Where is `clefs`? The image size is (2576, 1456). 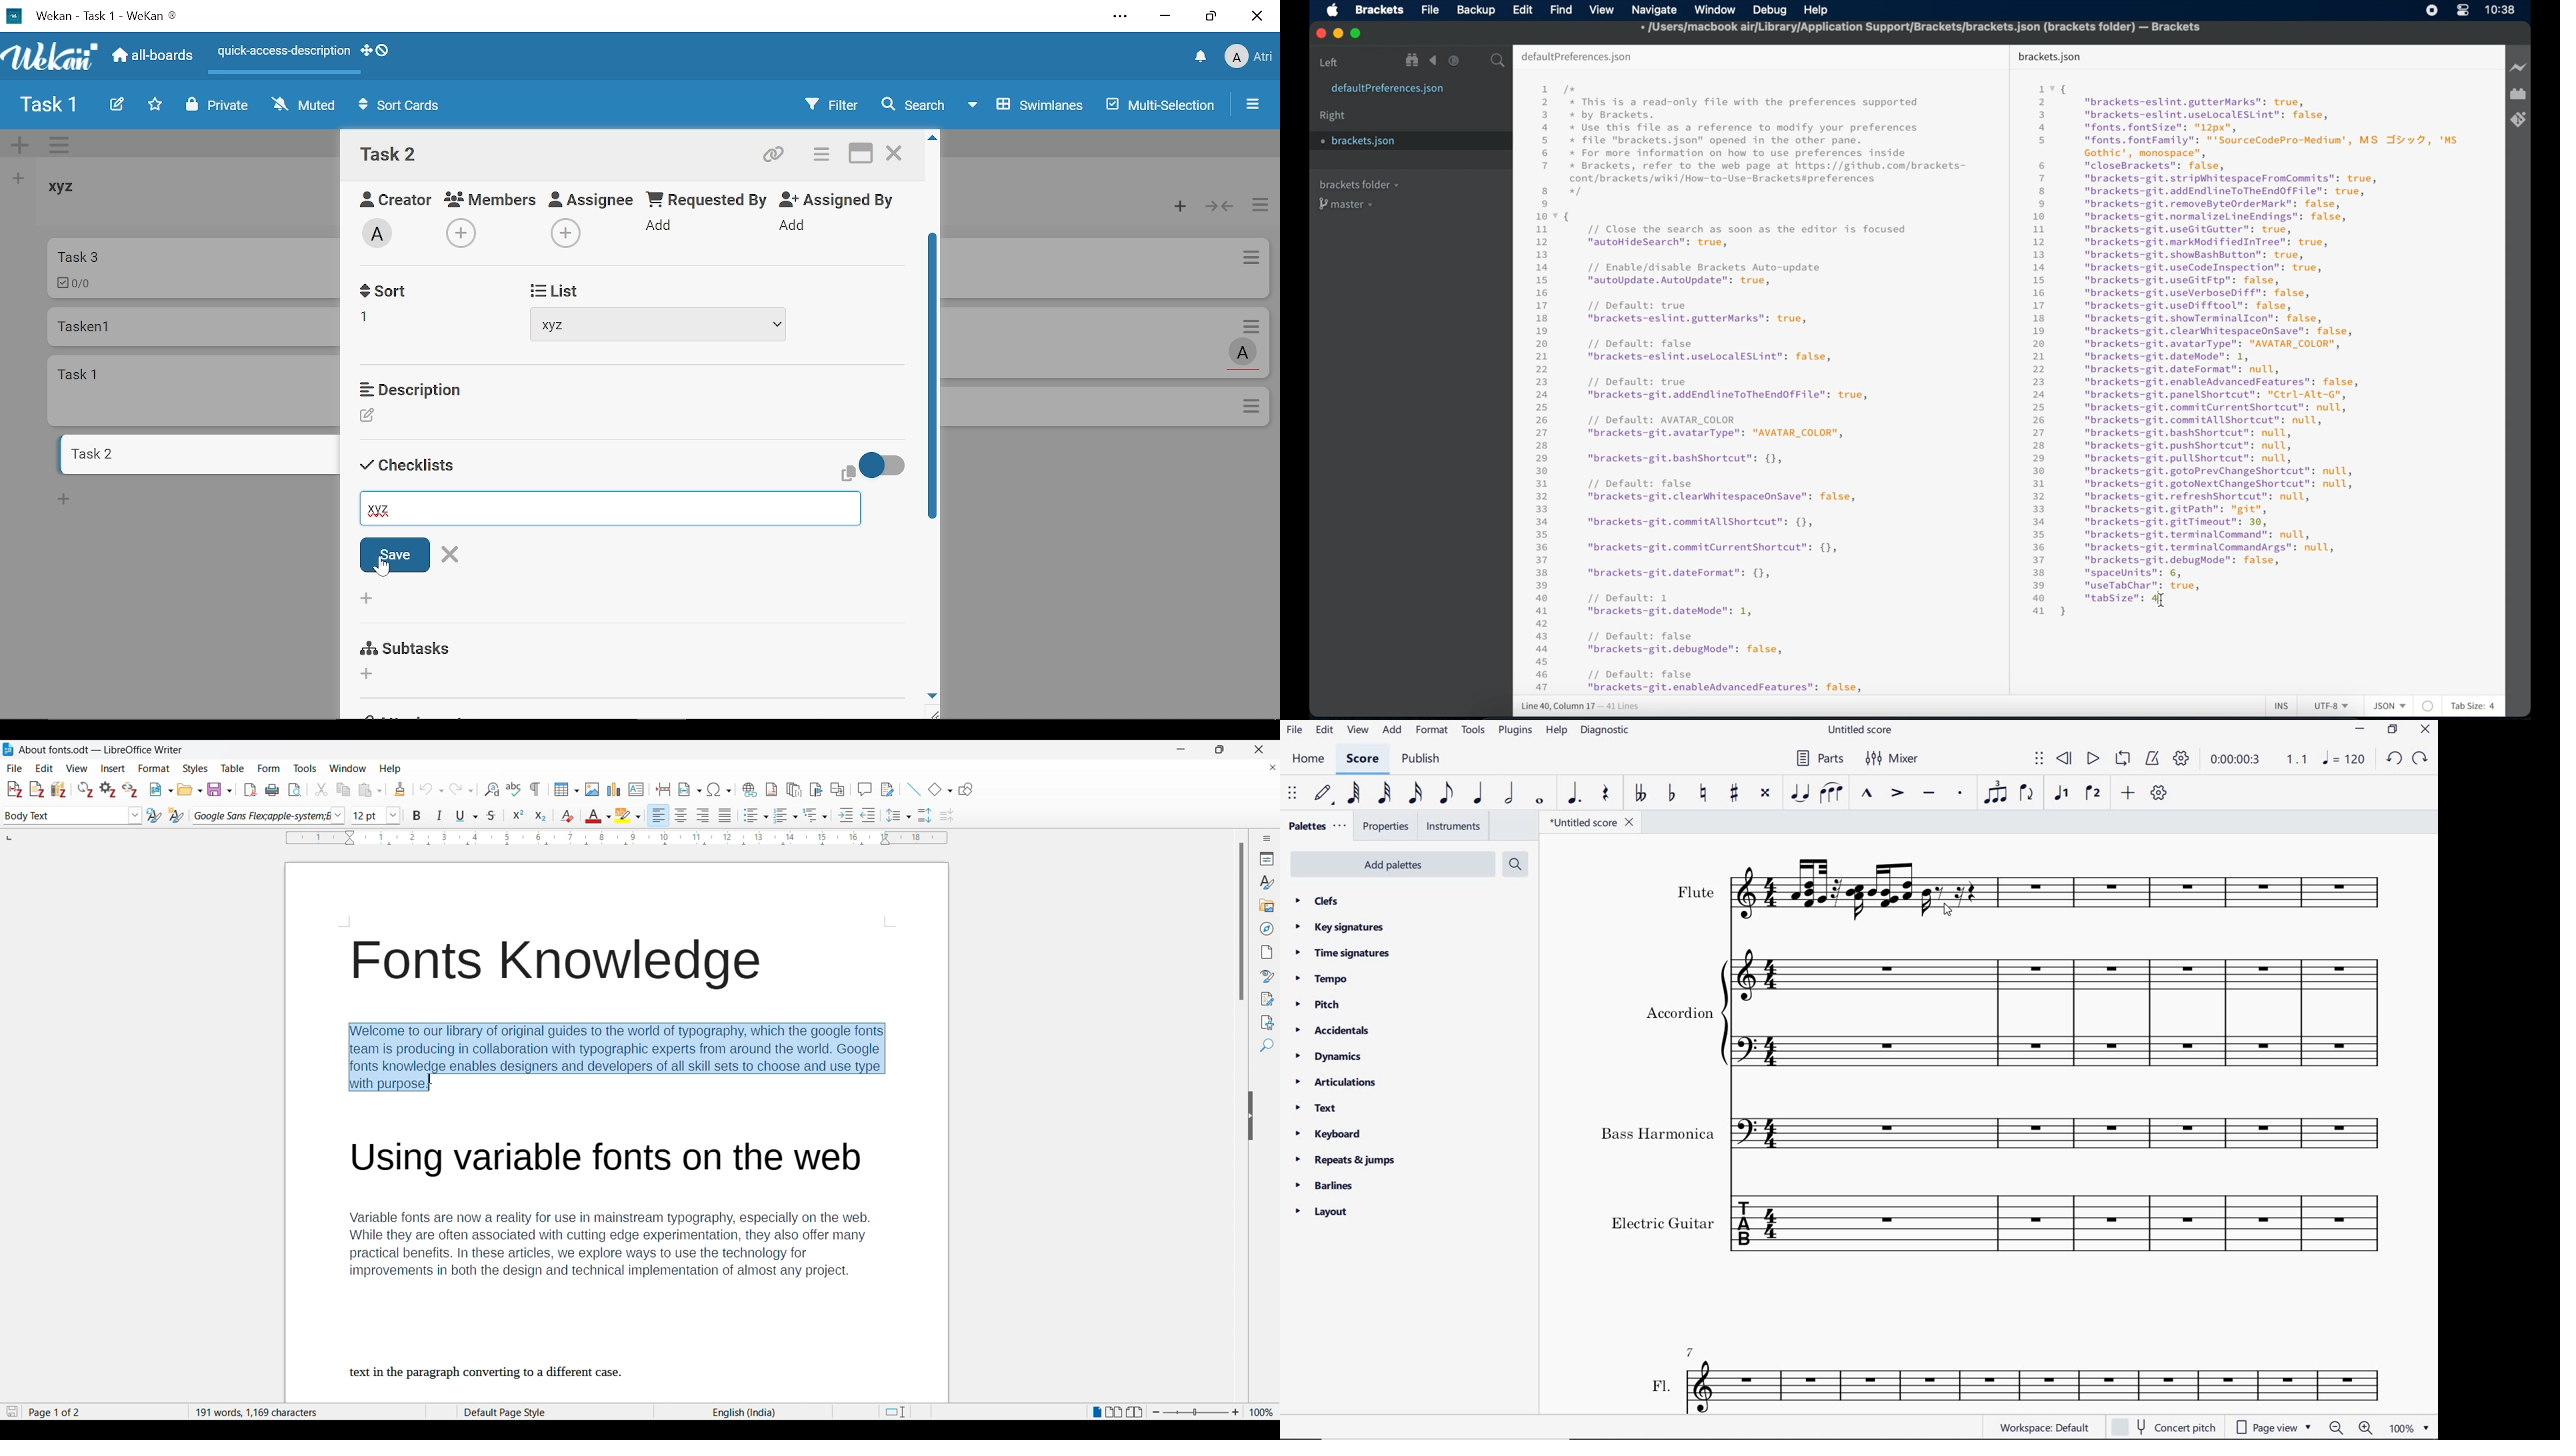
clefs is located at coordinates (1315, 900).